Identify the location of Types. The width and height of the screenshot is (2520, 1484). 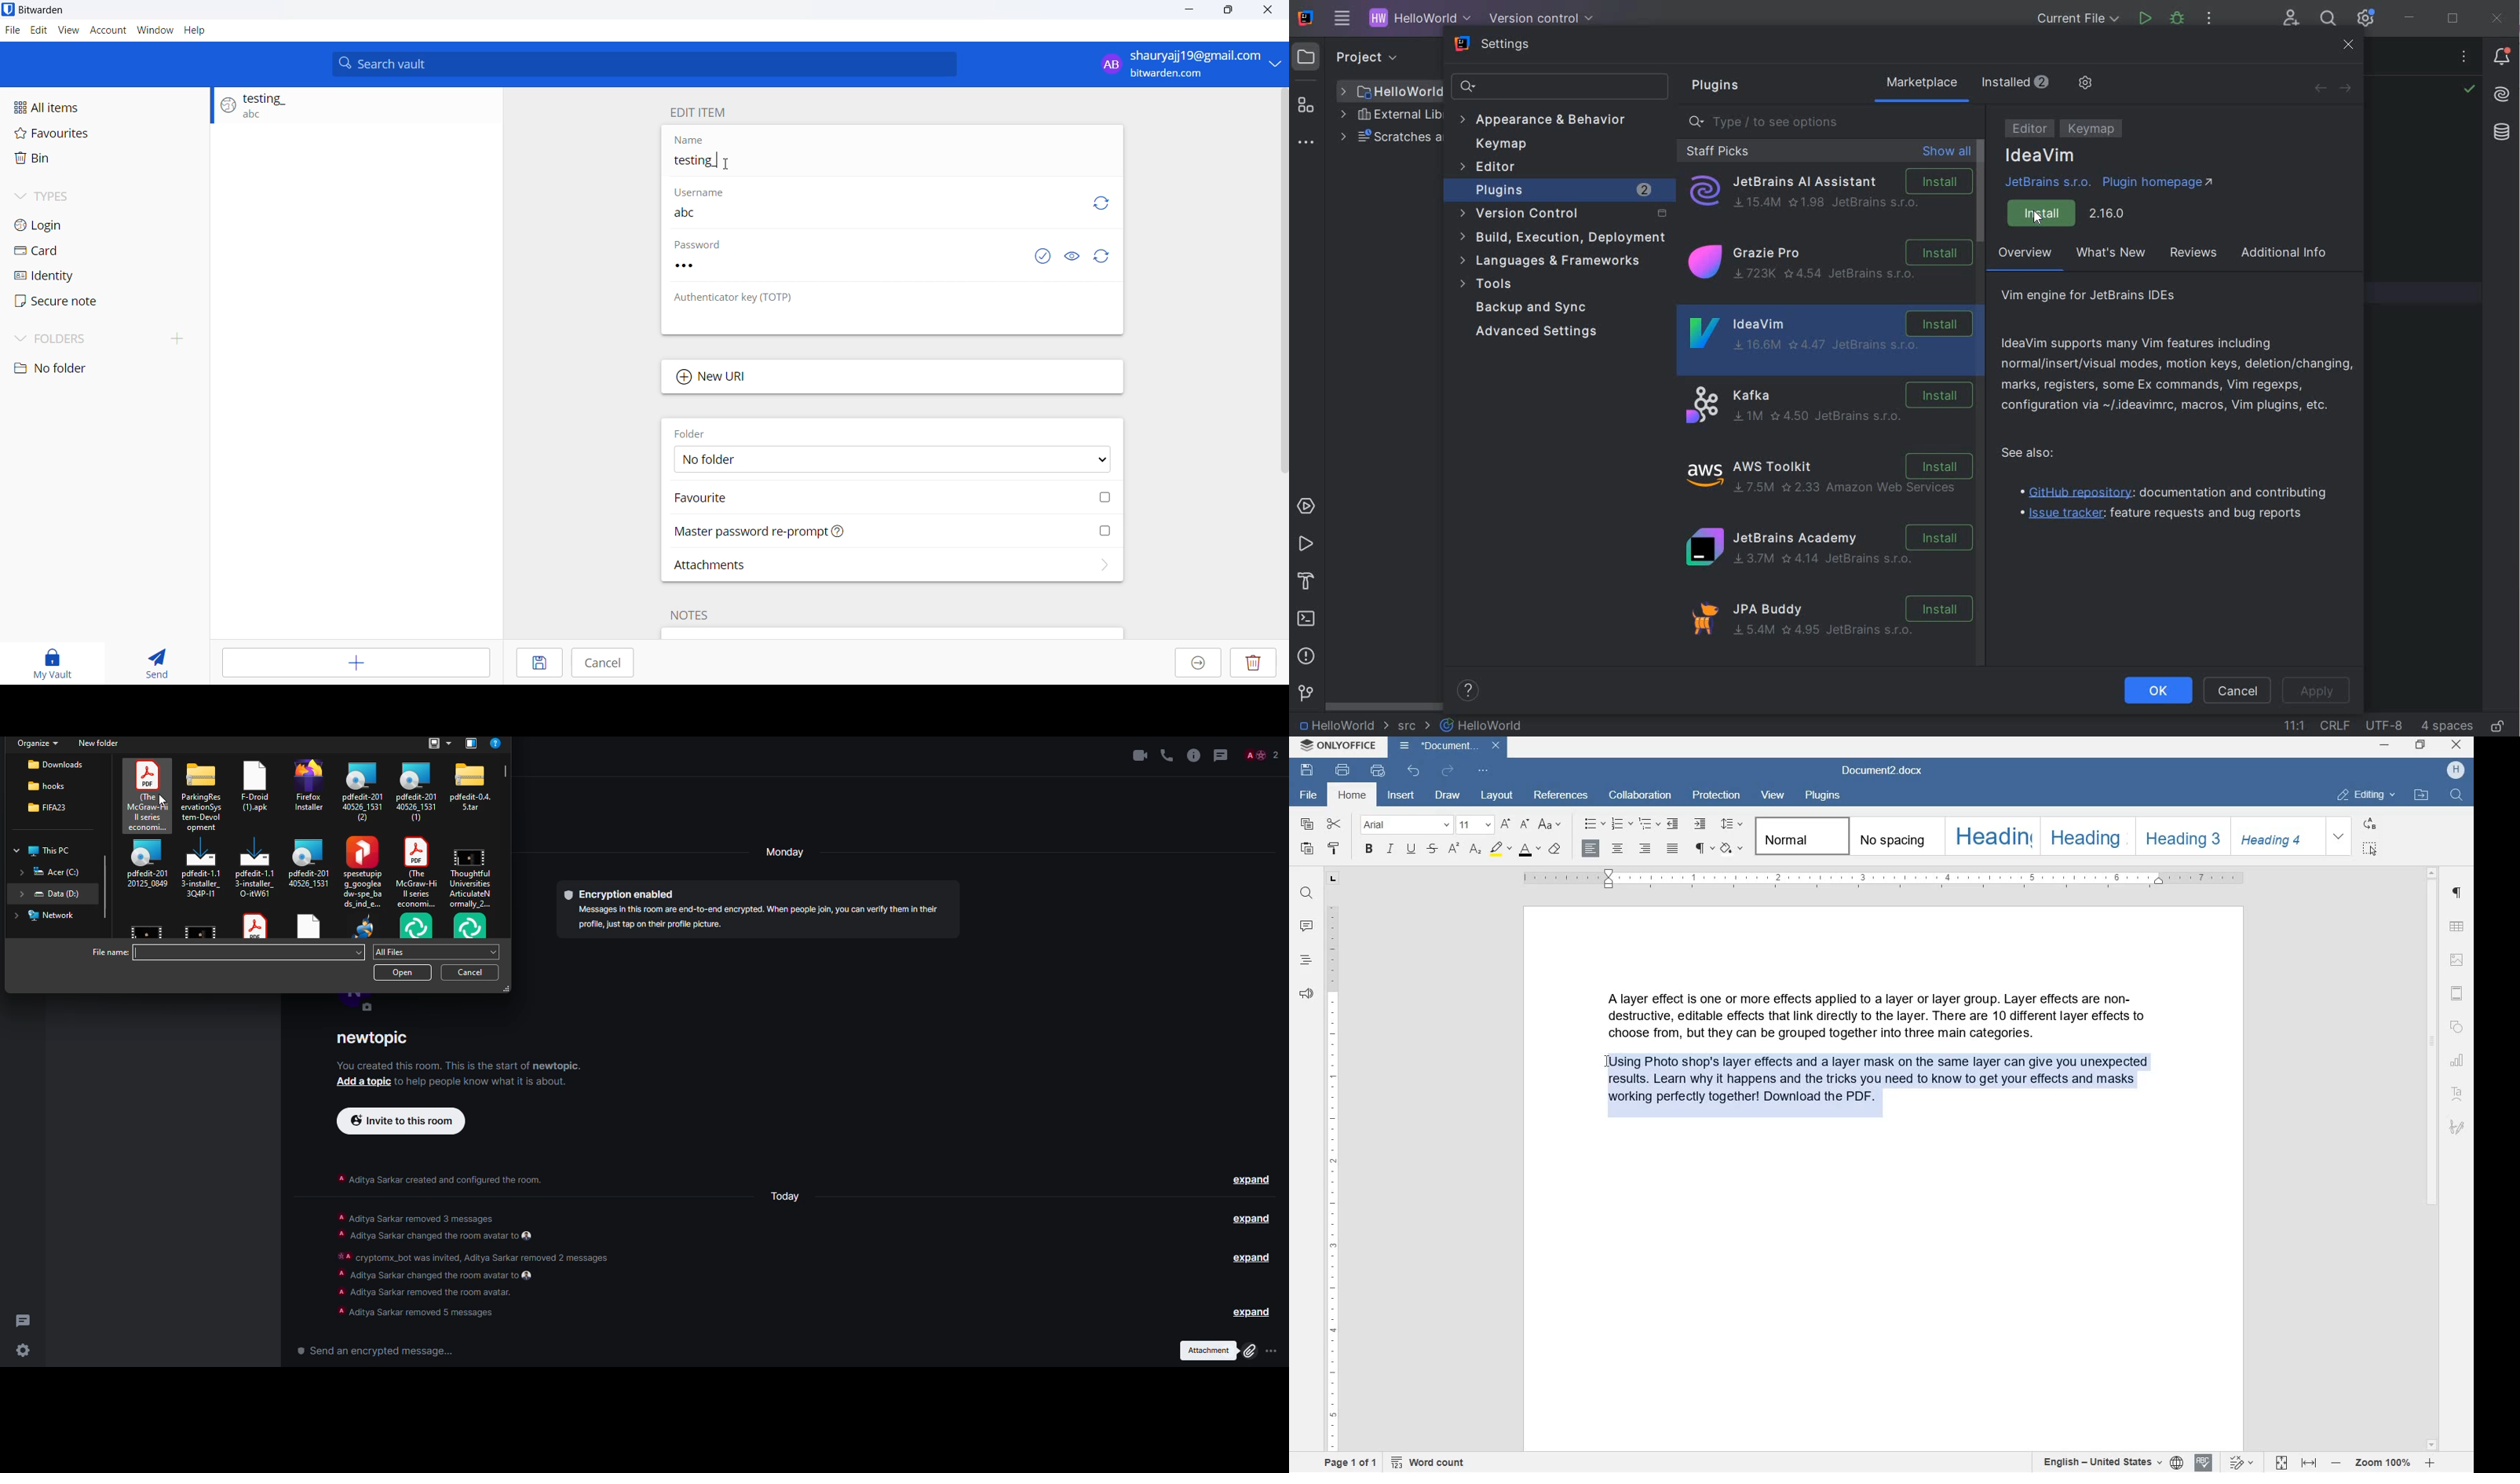
(99, 193).